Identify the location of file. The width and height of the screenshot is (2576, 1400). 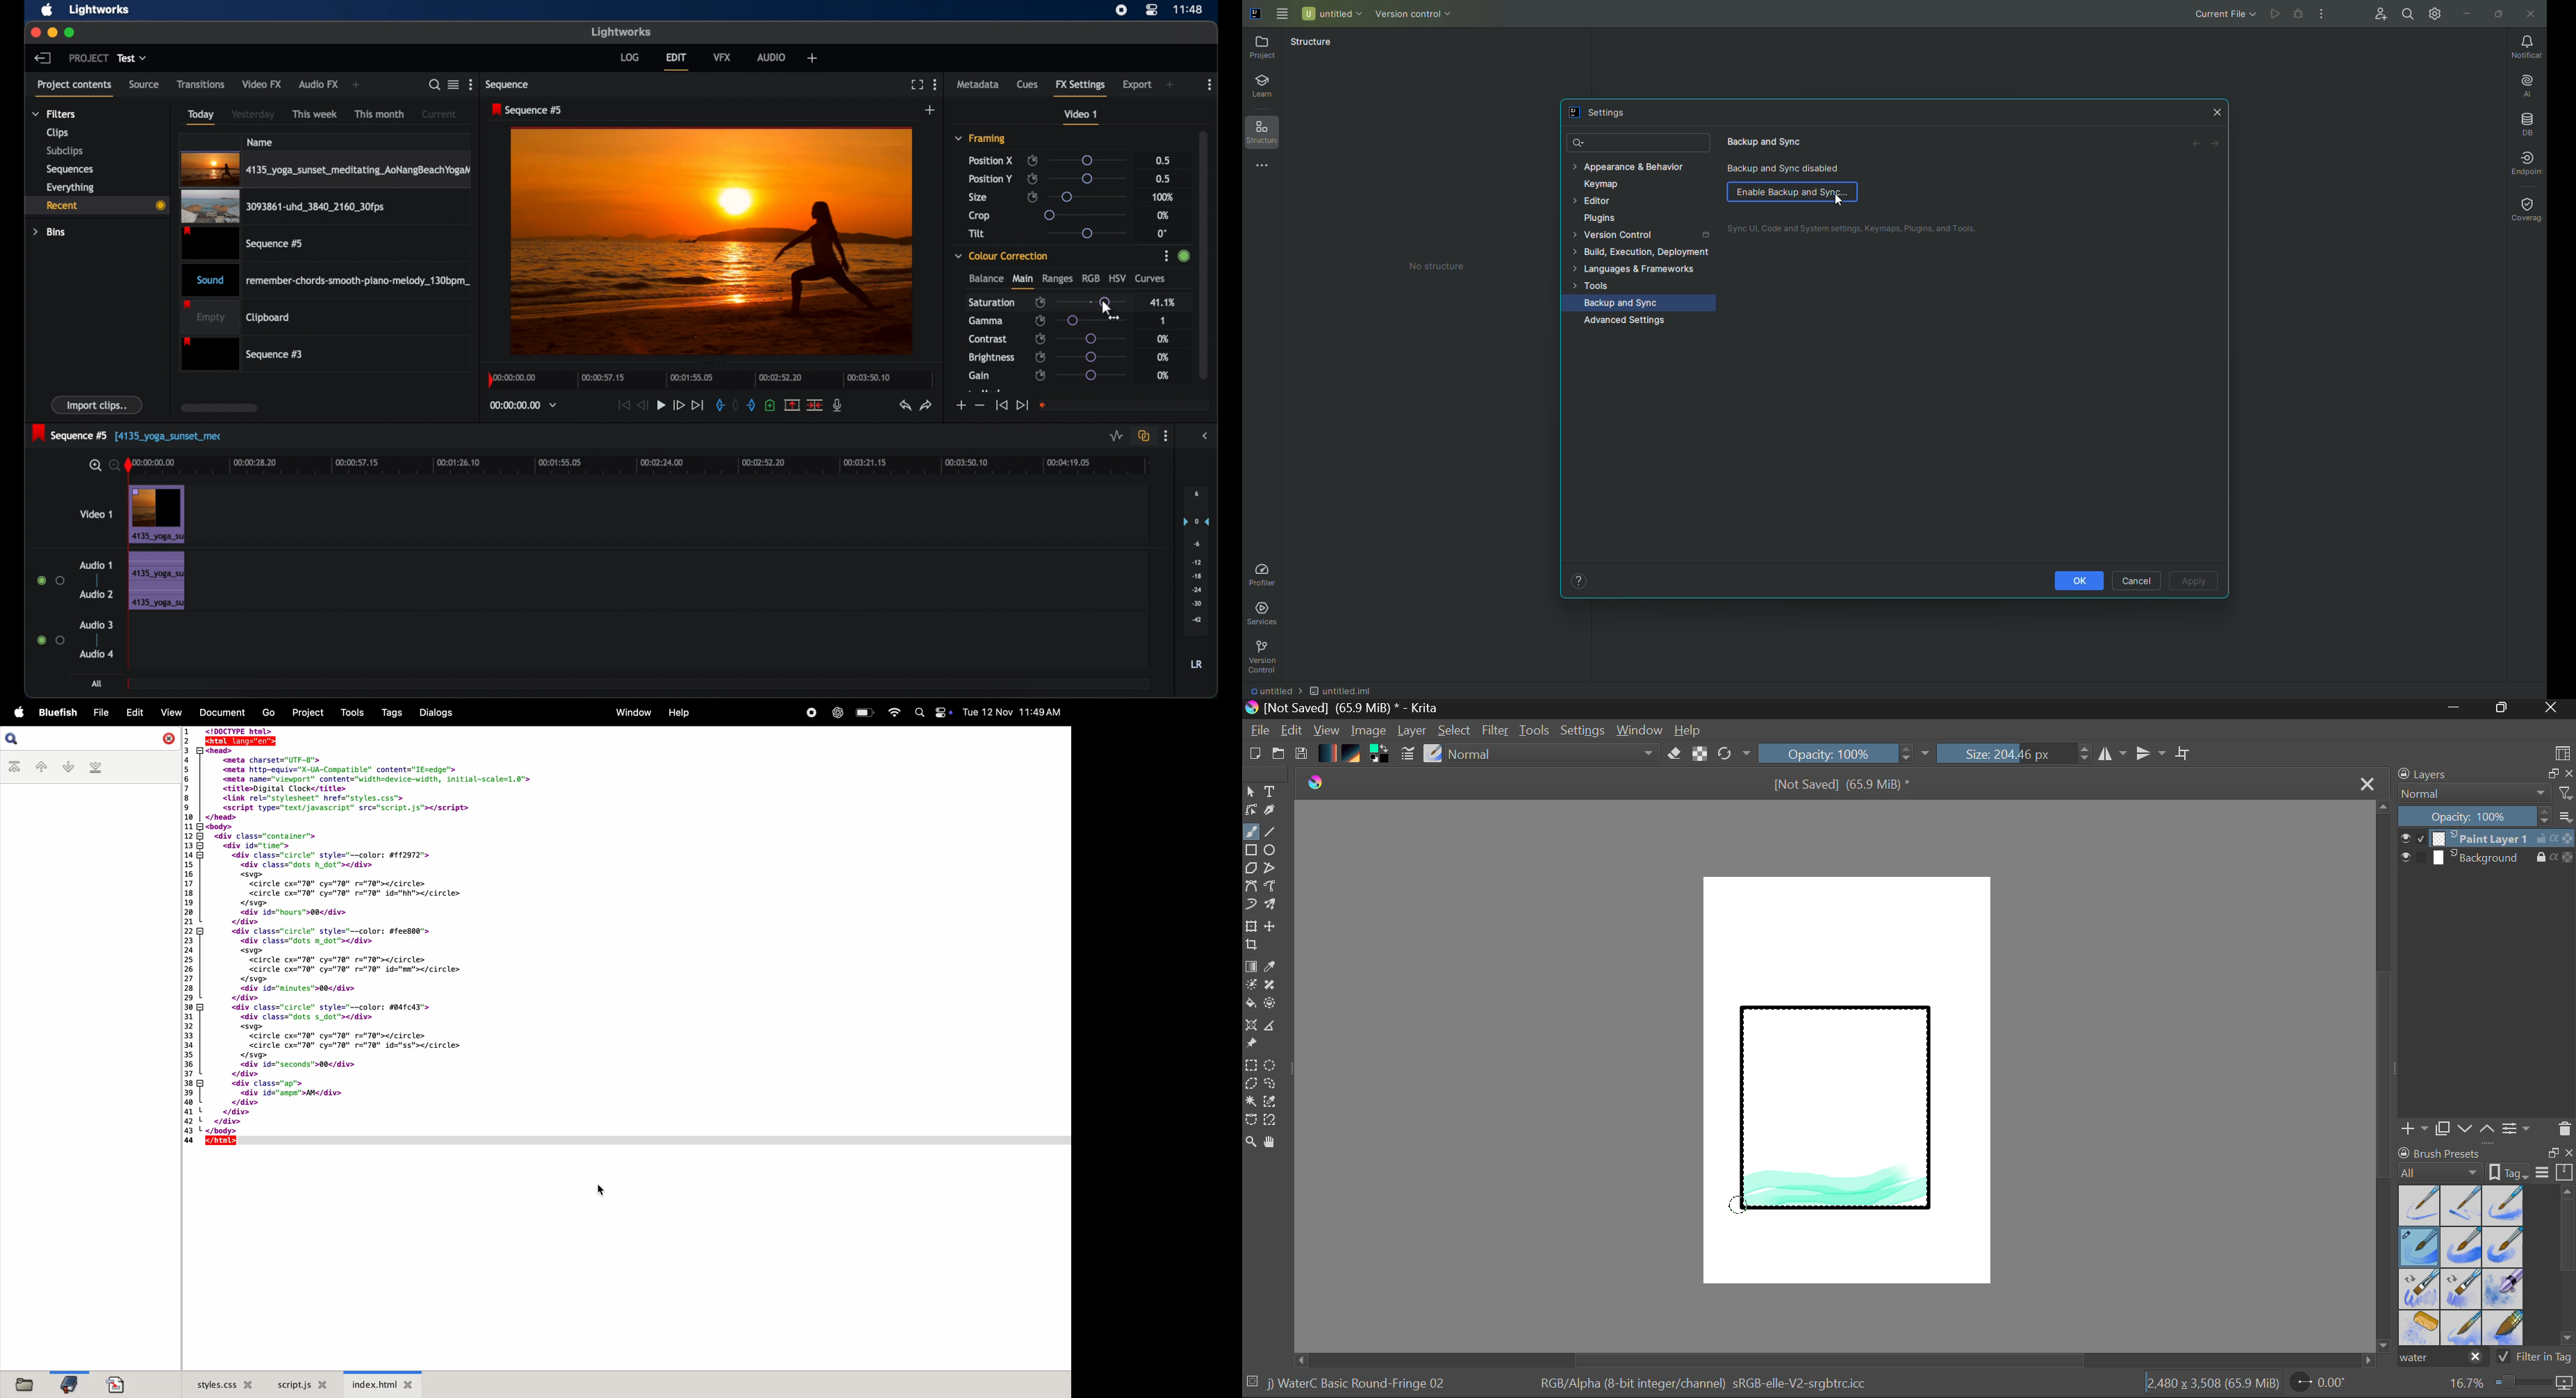
(100, 713).